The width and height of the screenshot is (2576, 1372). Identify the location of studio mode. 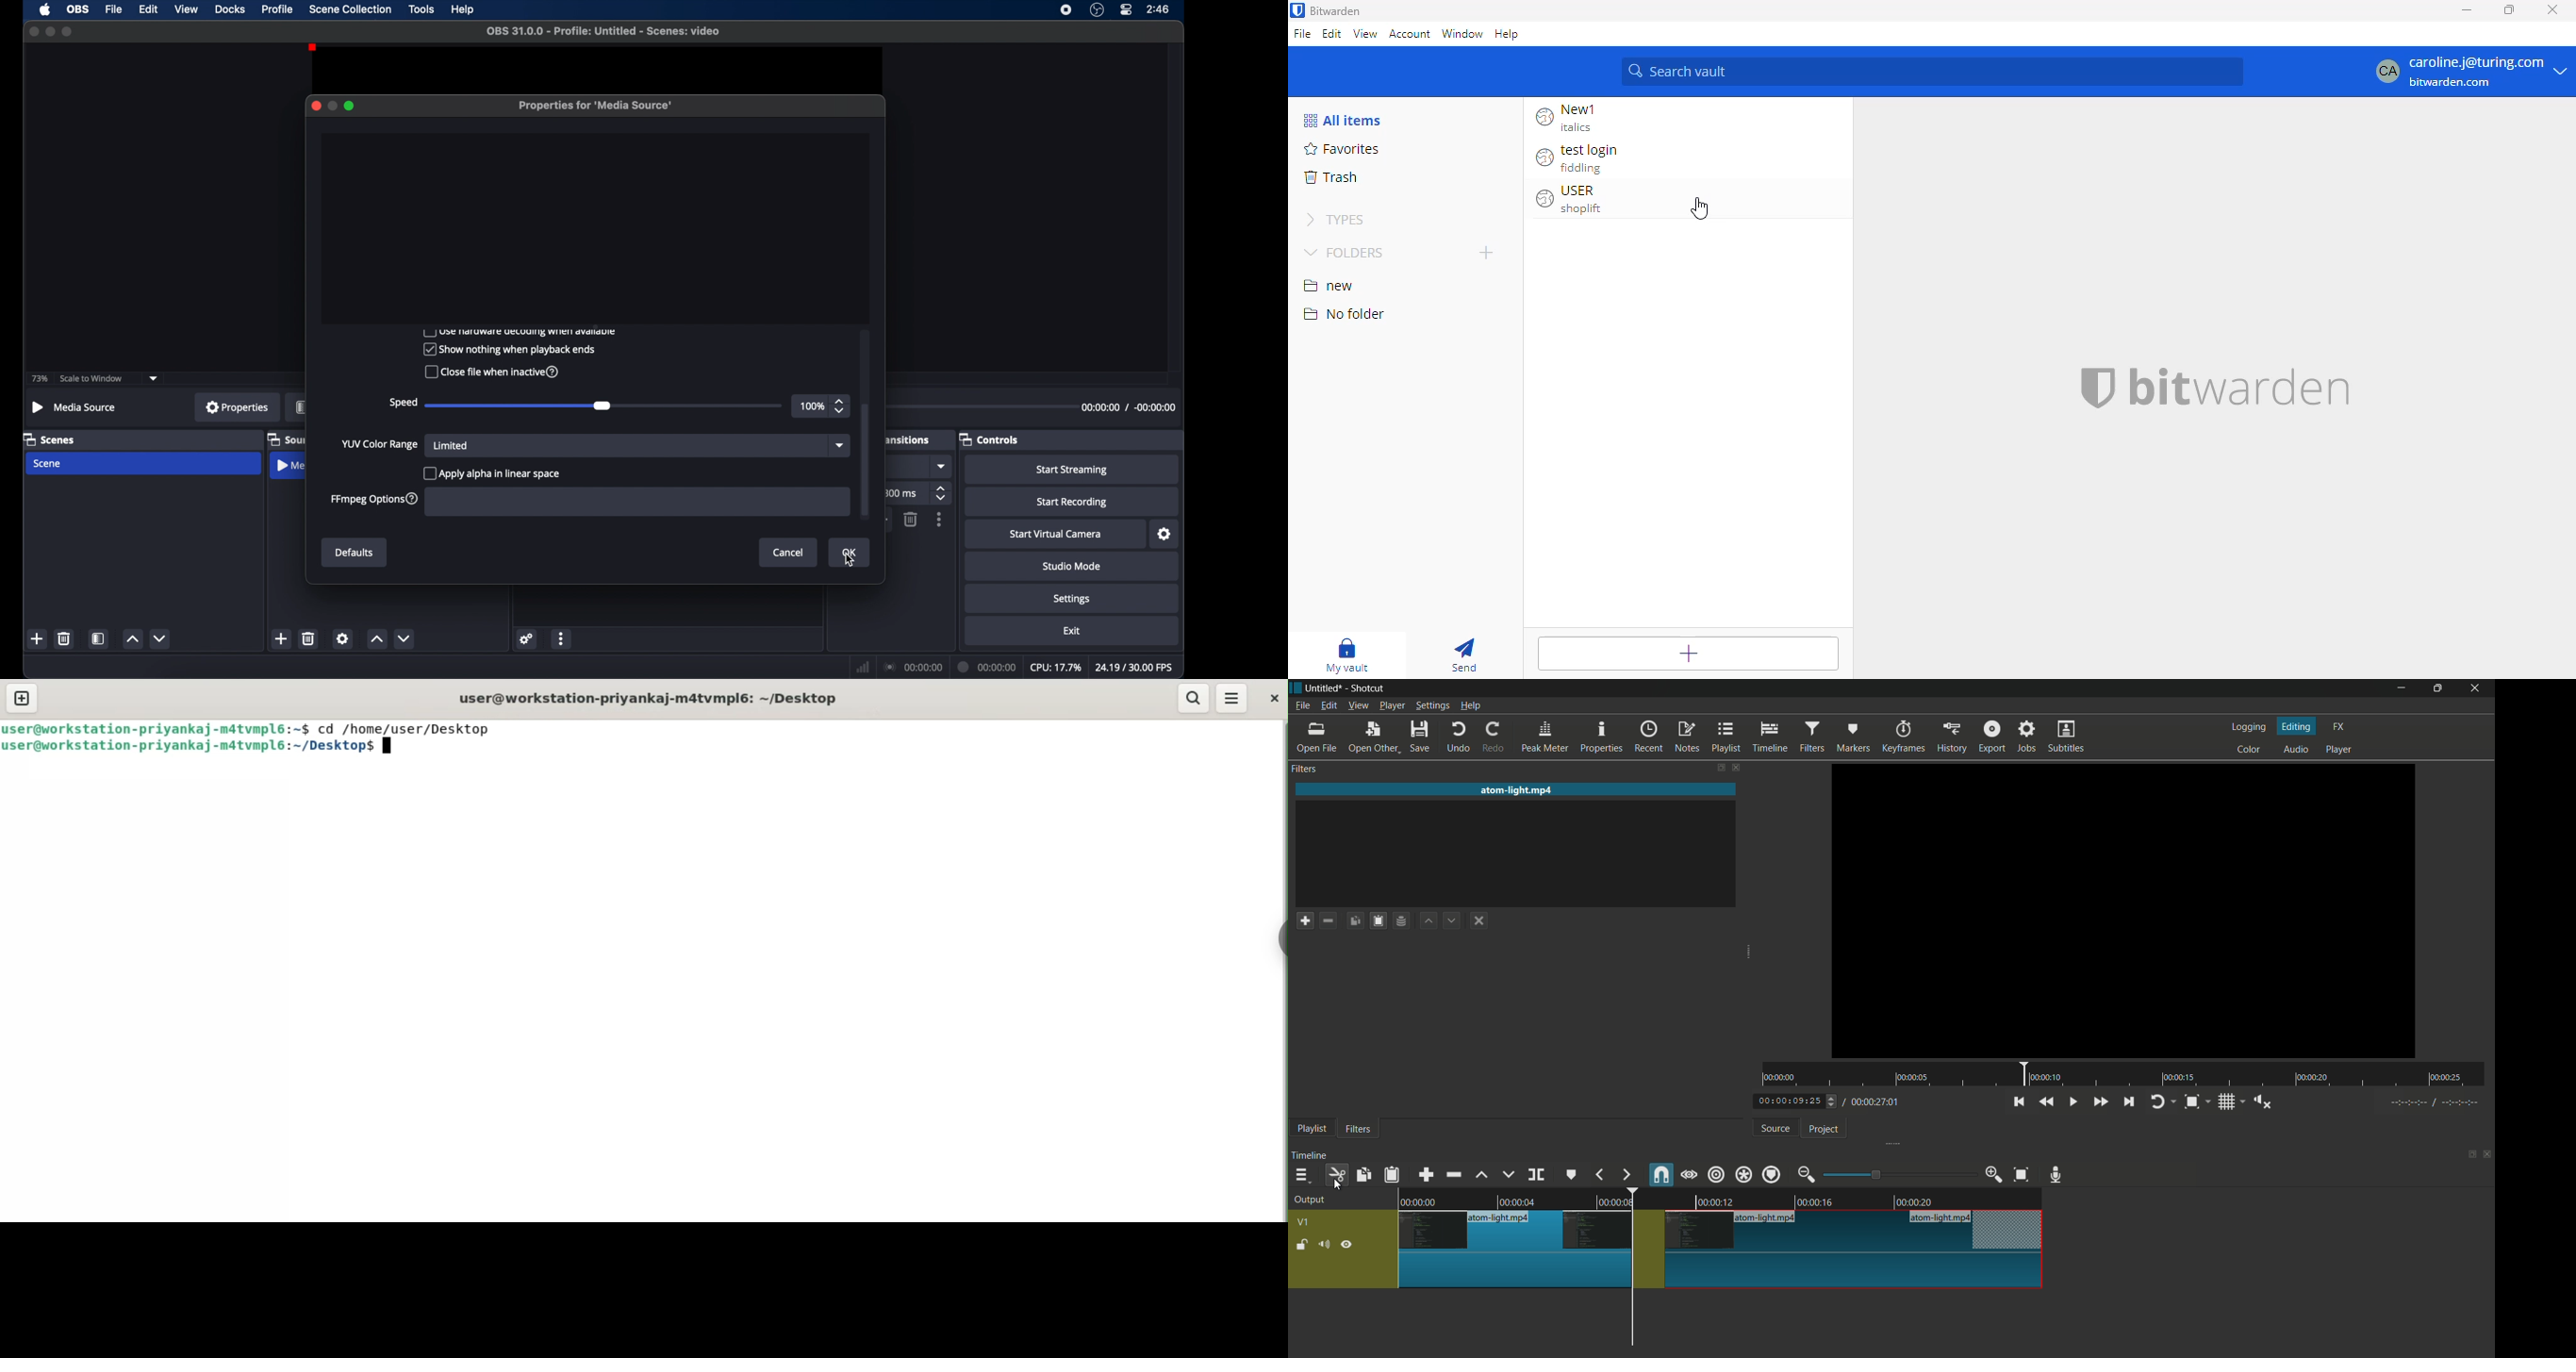
(1072, 566).